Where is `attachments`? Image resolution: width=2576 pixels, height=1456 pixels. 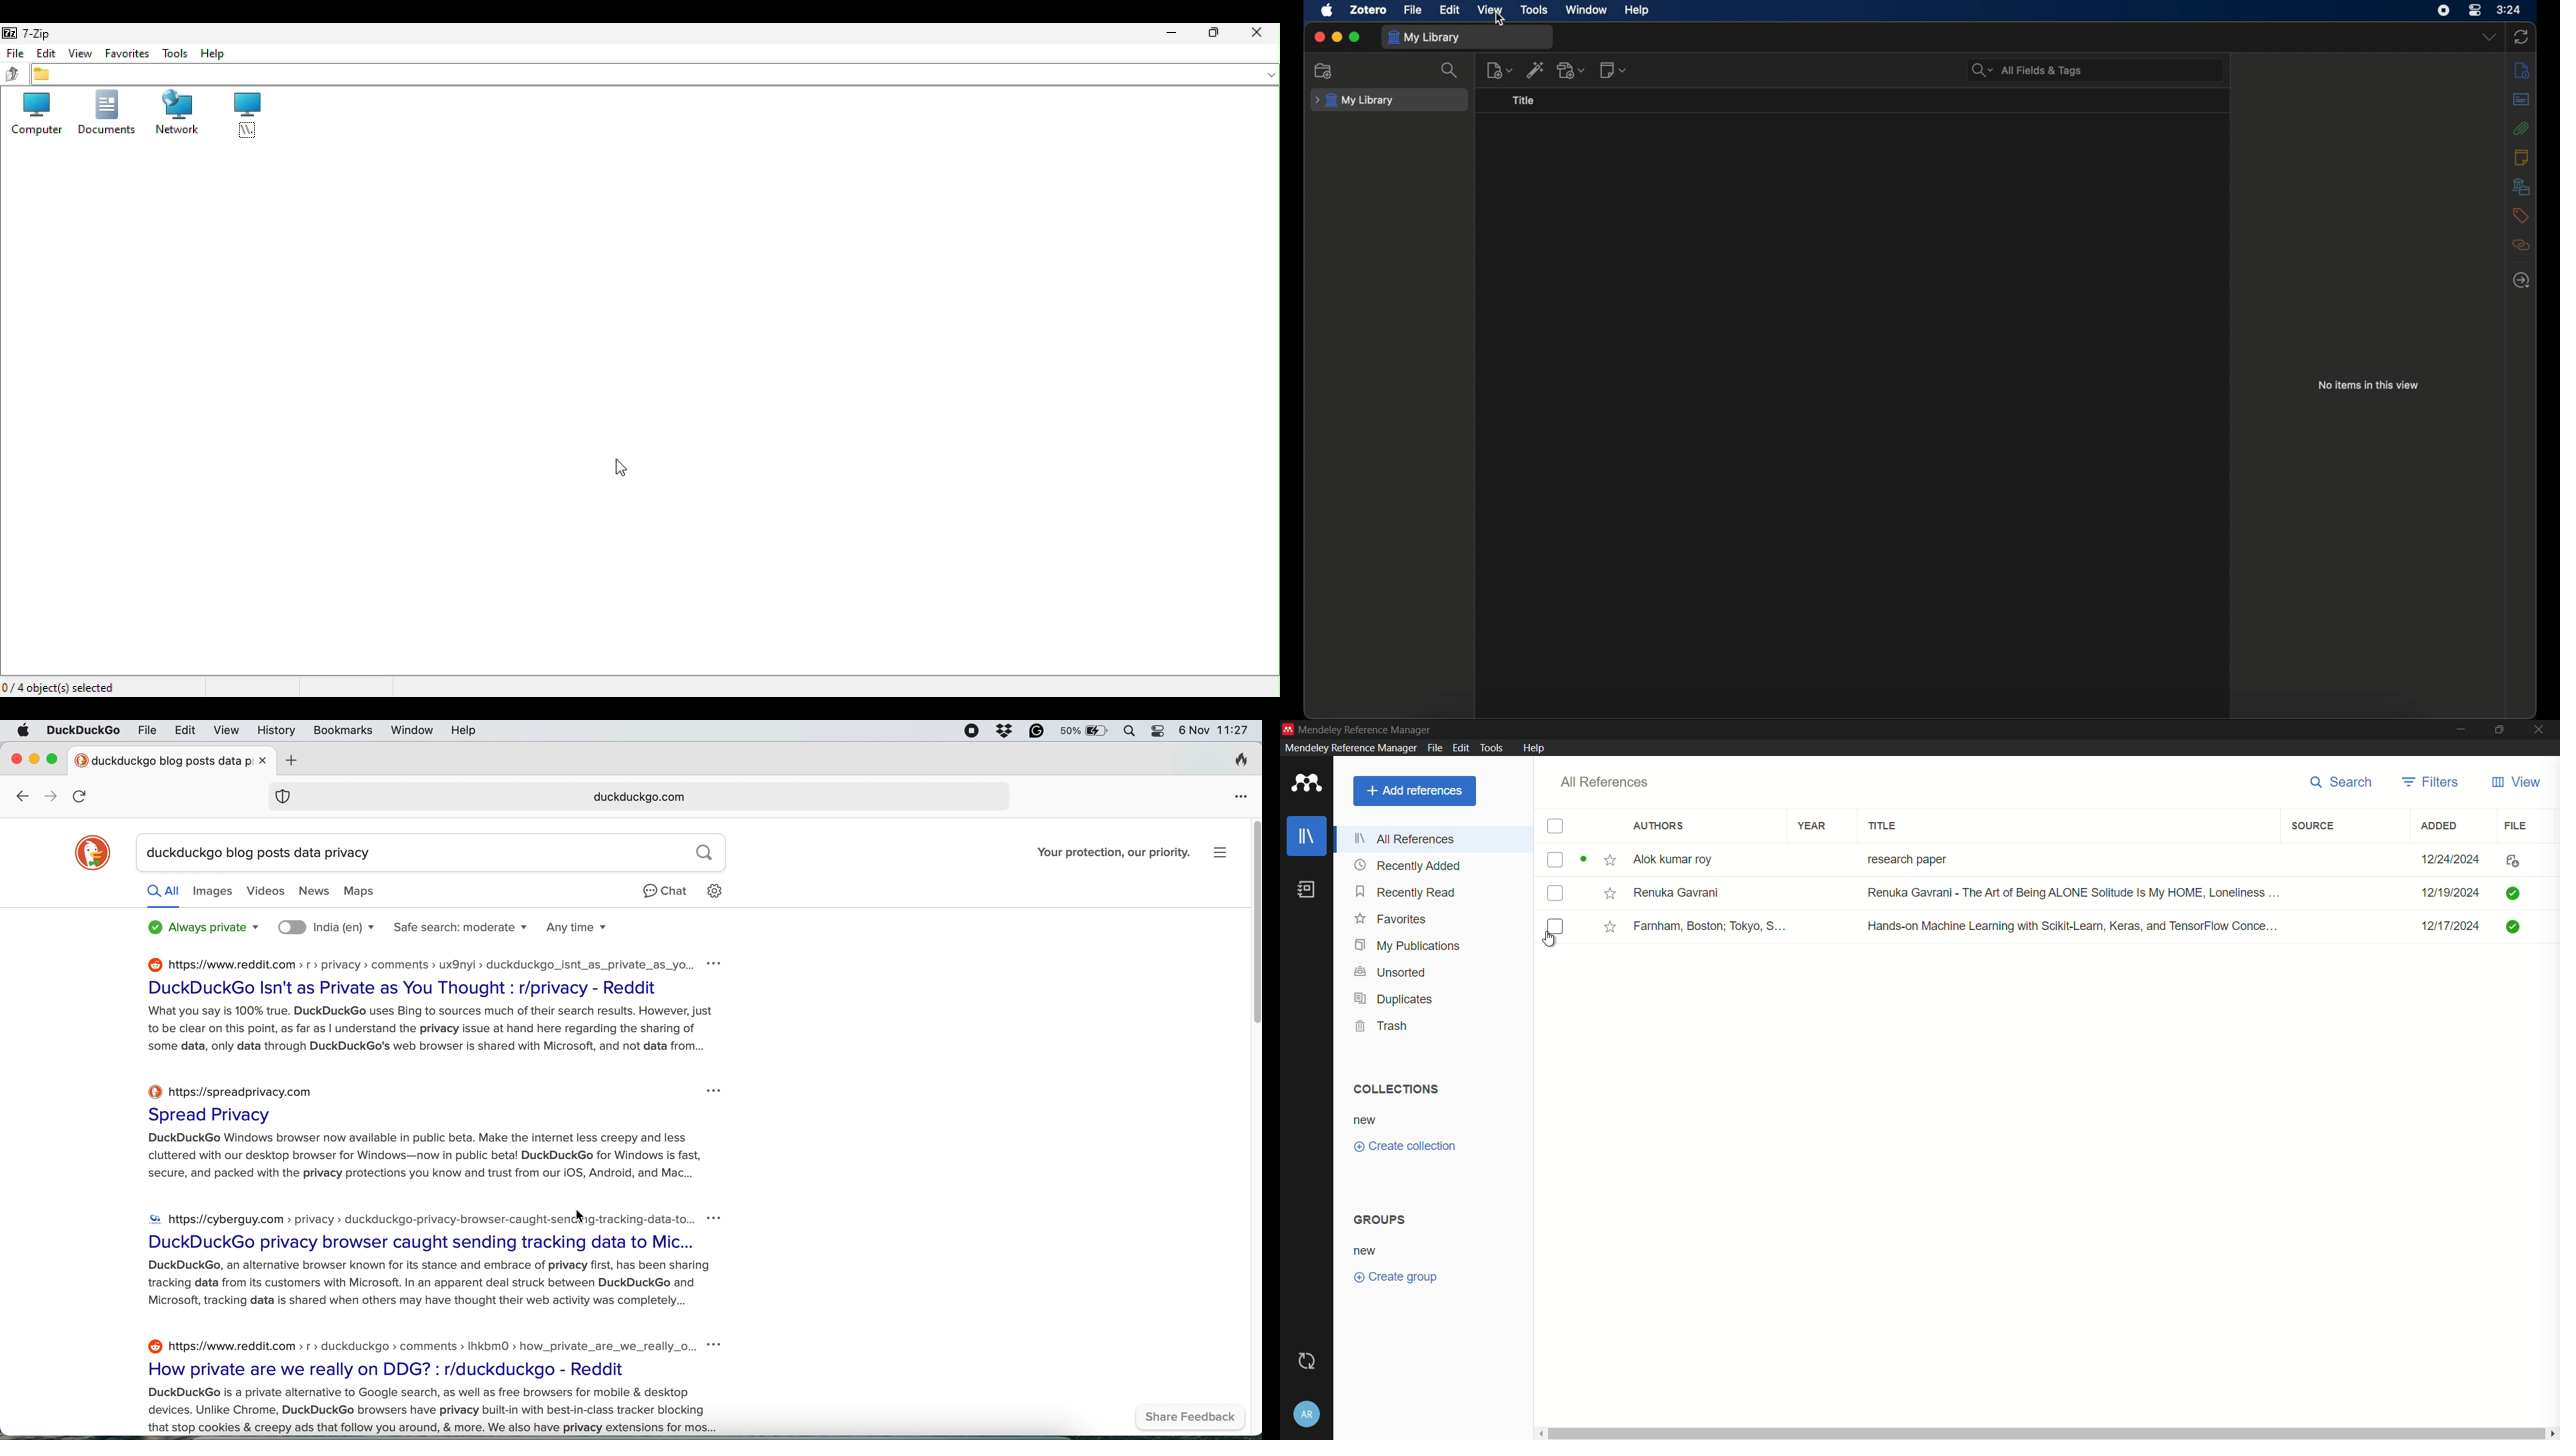 attachments is located at coordinates (2519, 128).